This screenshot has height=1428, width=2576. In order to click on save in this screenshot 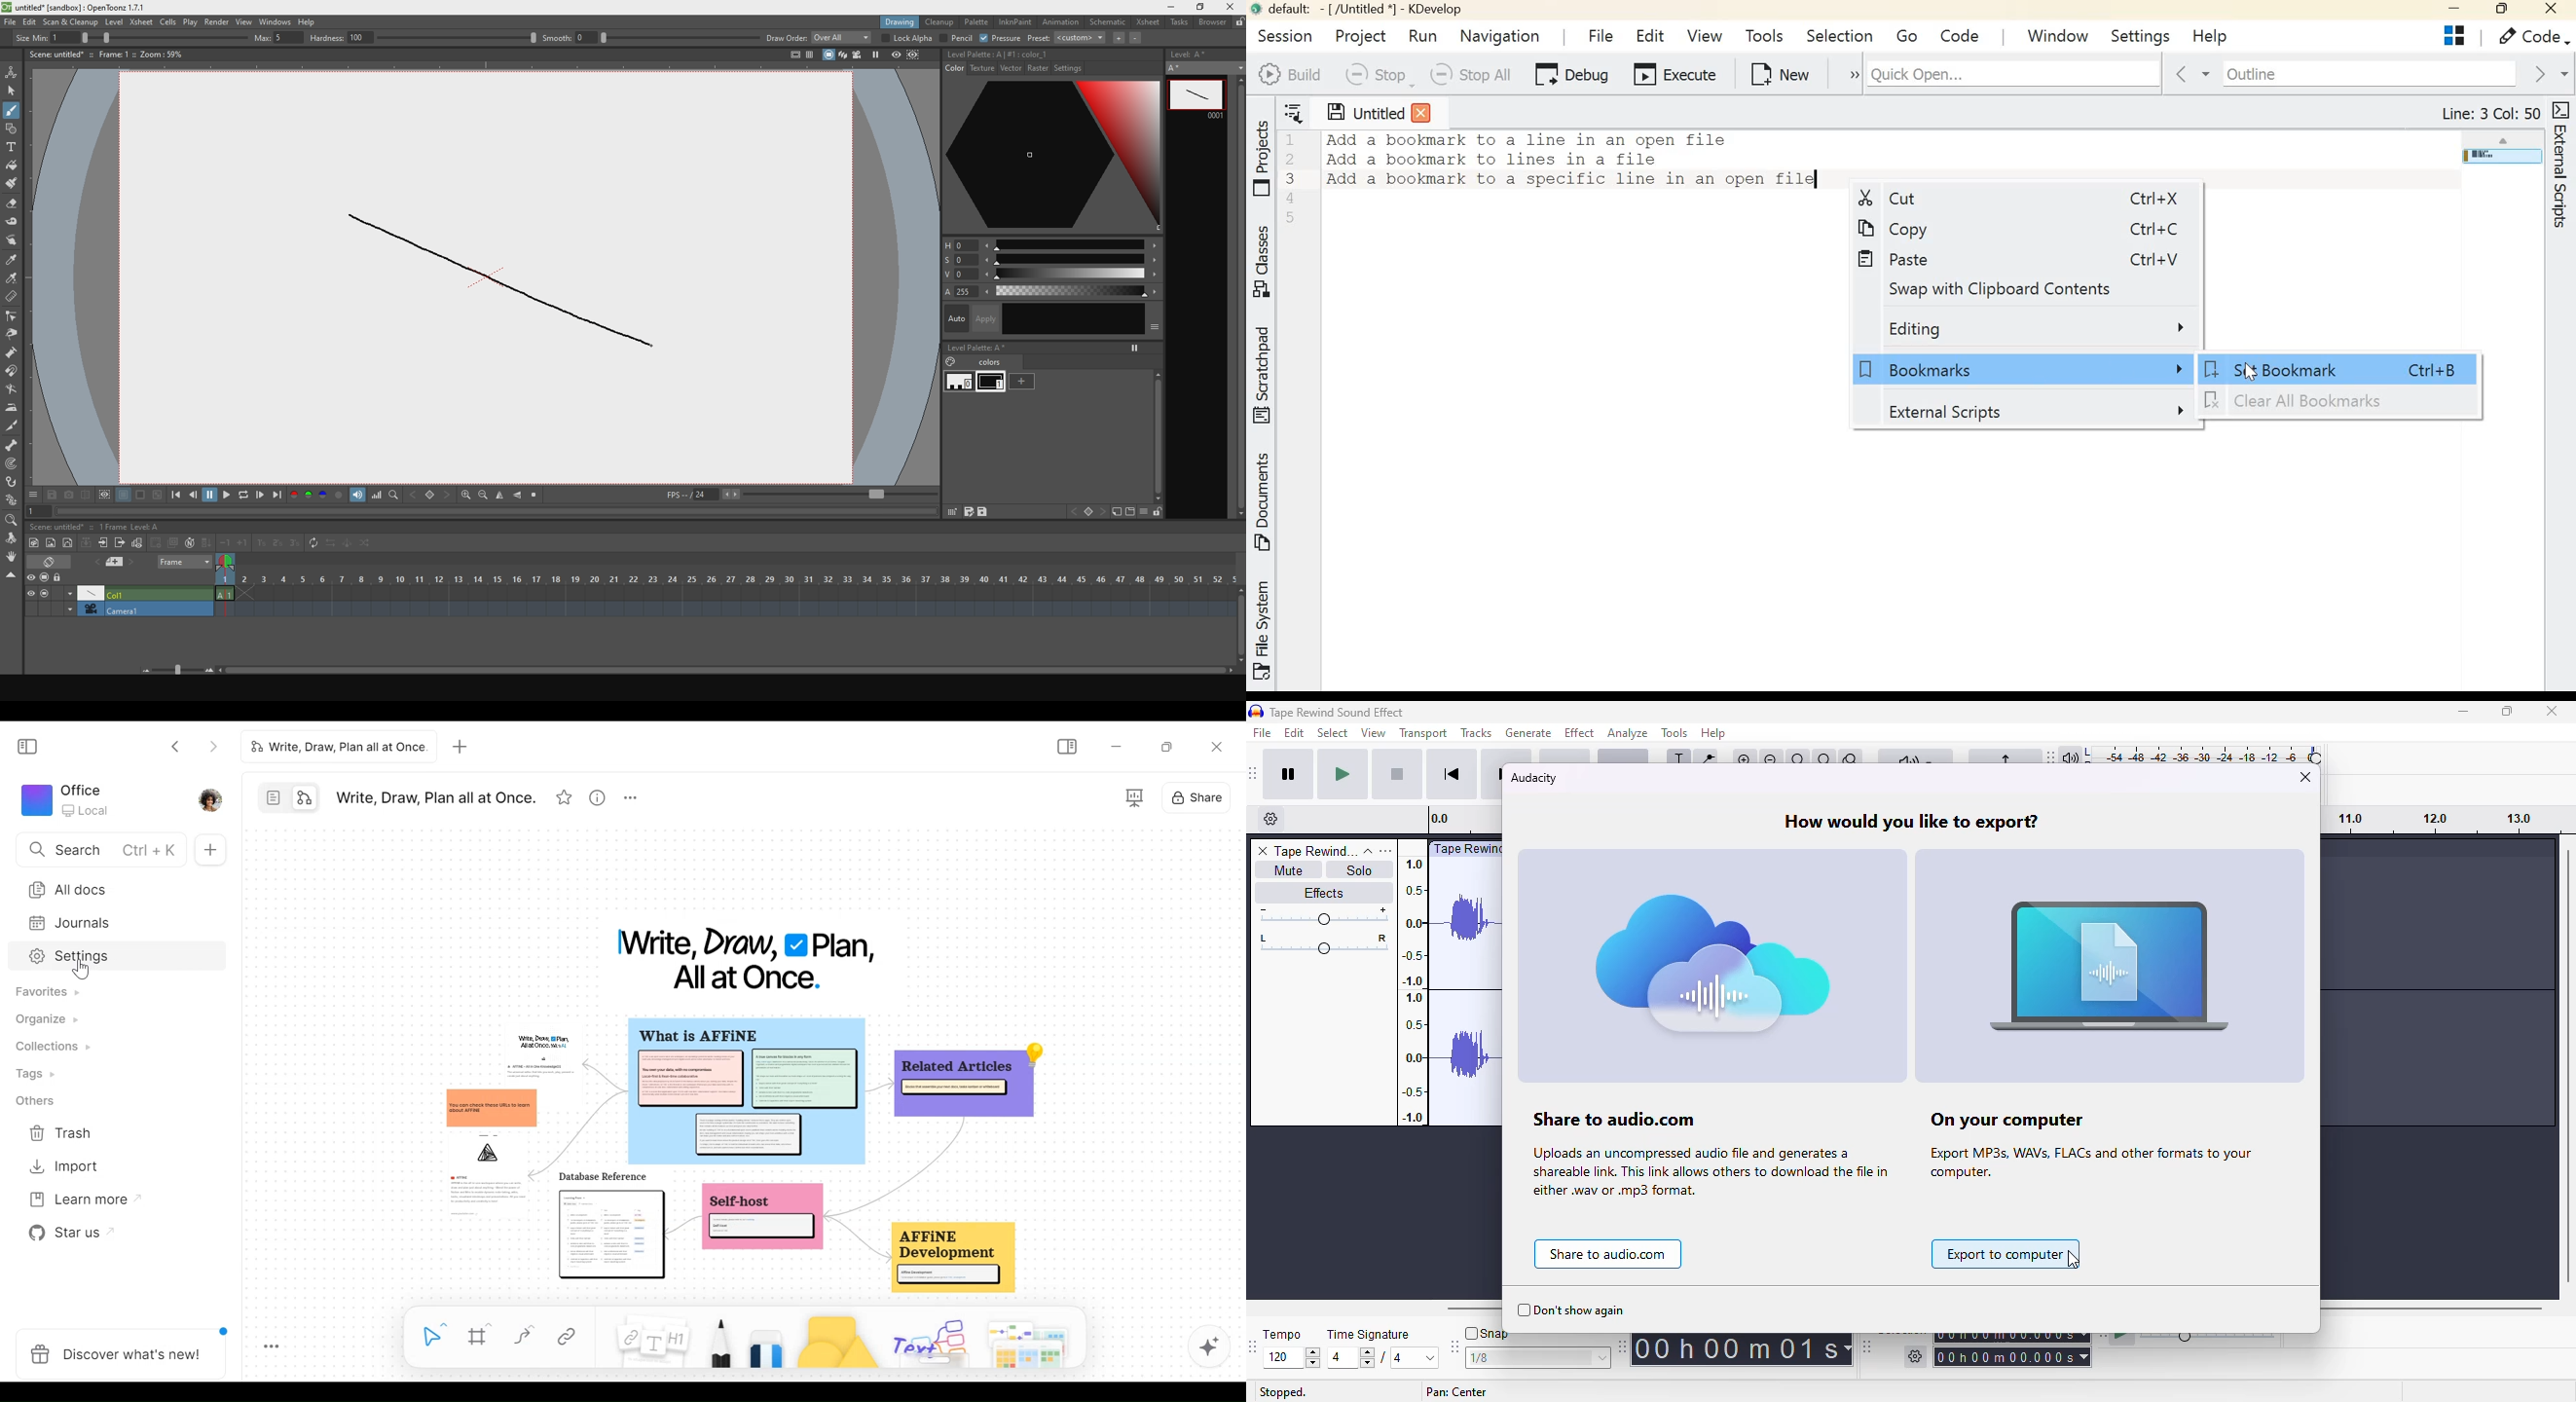, I will do `click(51, 495)`.